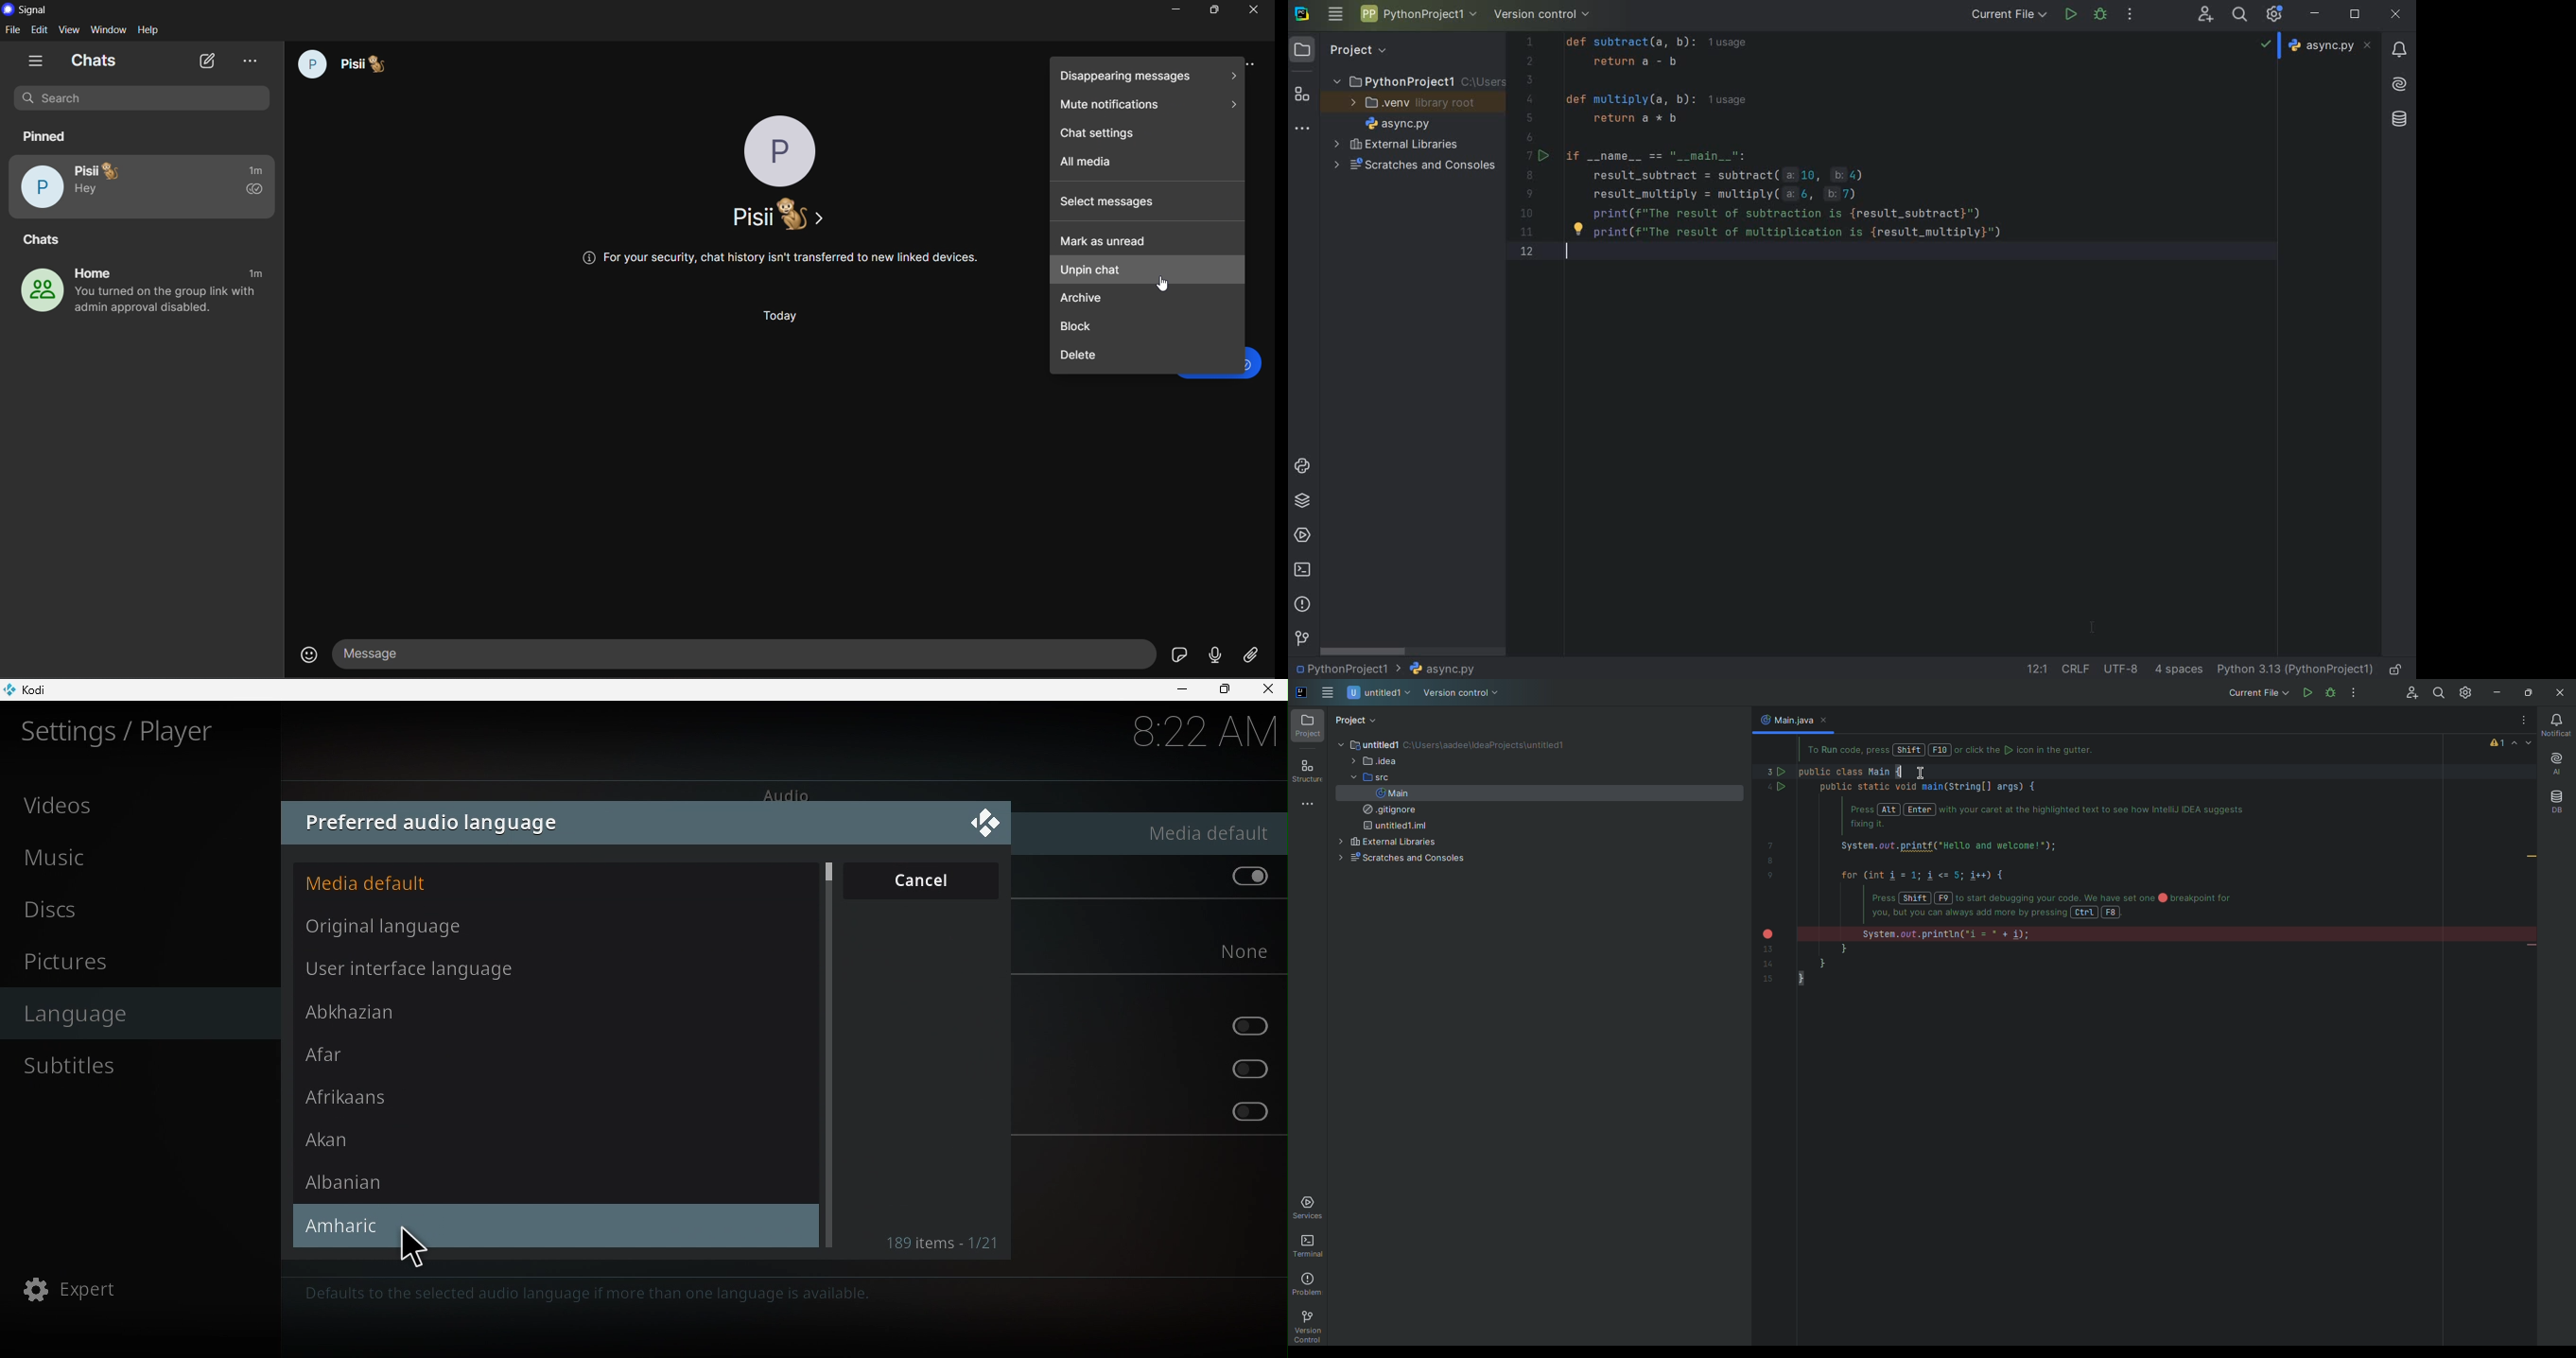  What do you see at coordinates (929, 879) in the screenshot?
I see `Cancel` at bounding box center [929, 879].